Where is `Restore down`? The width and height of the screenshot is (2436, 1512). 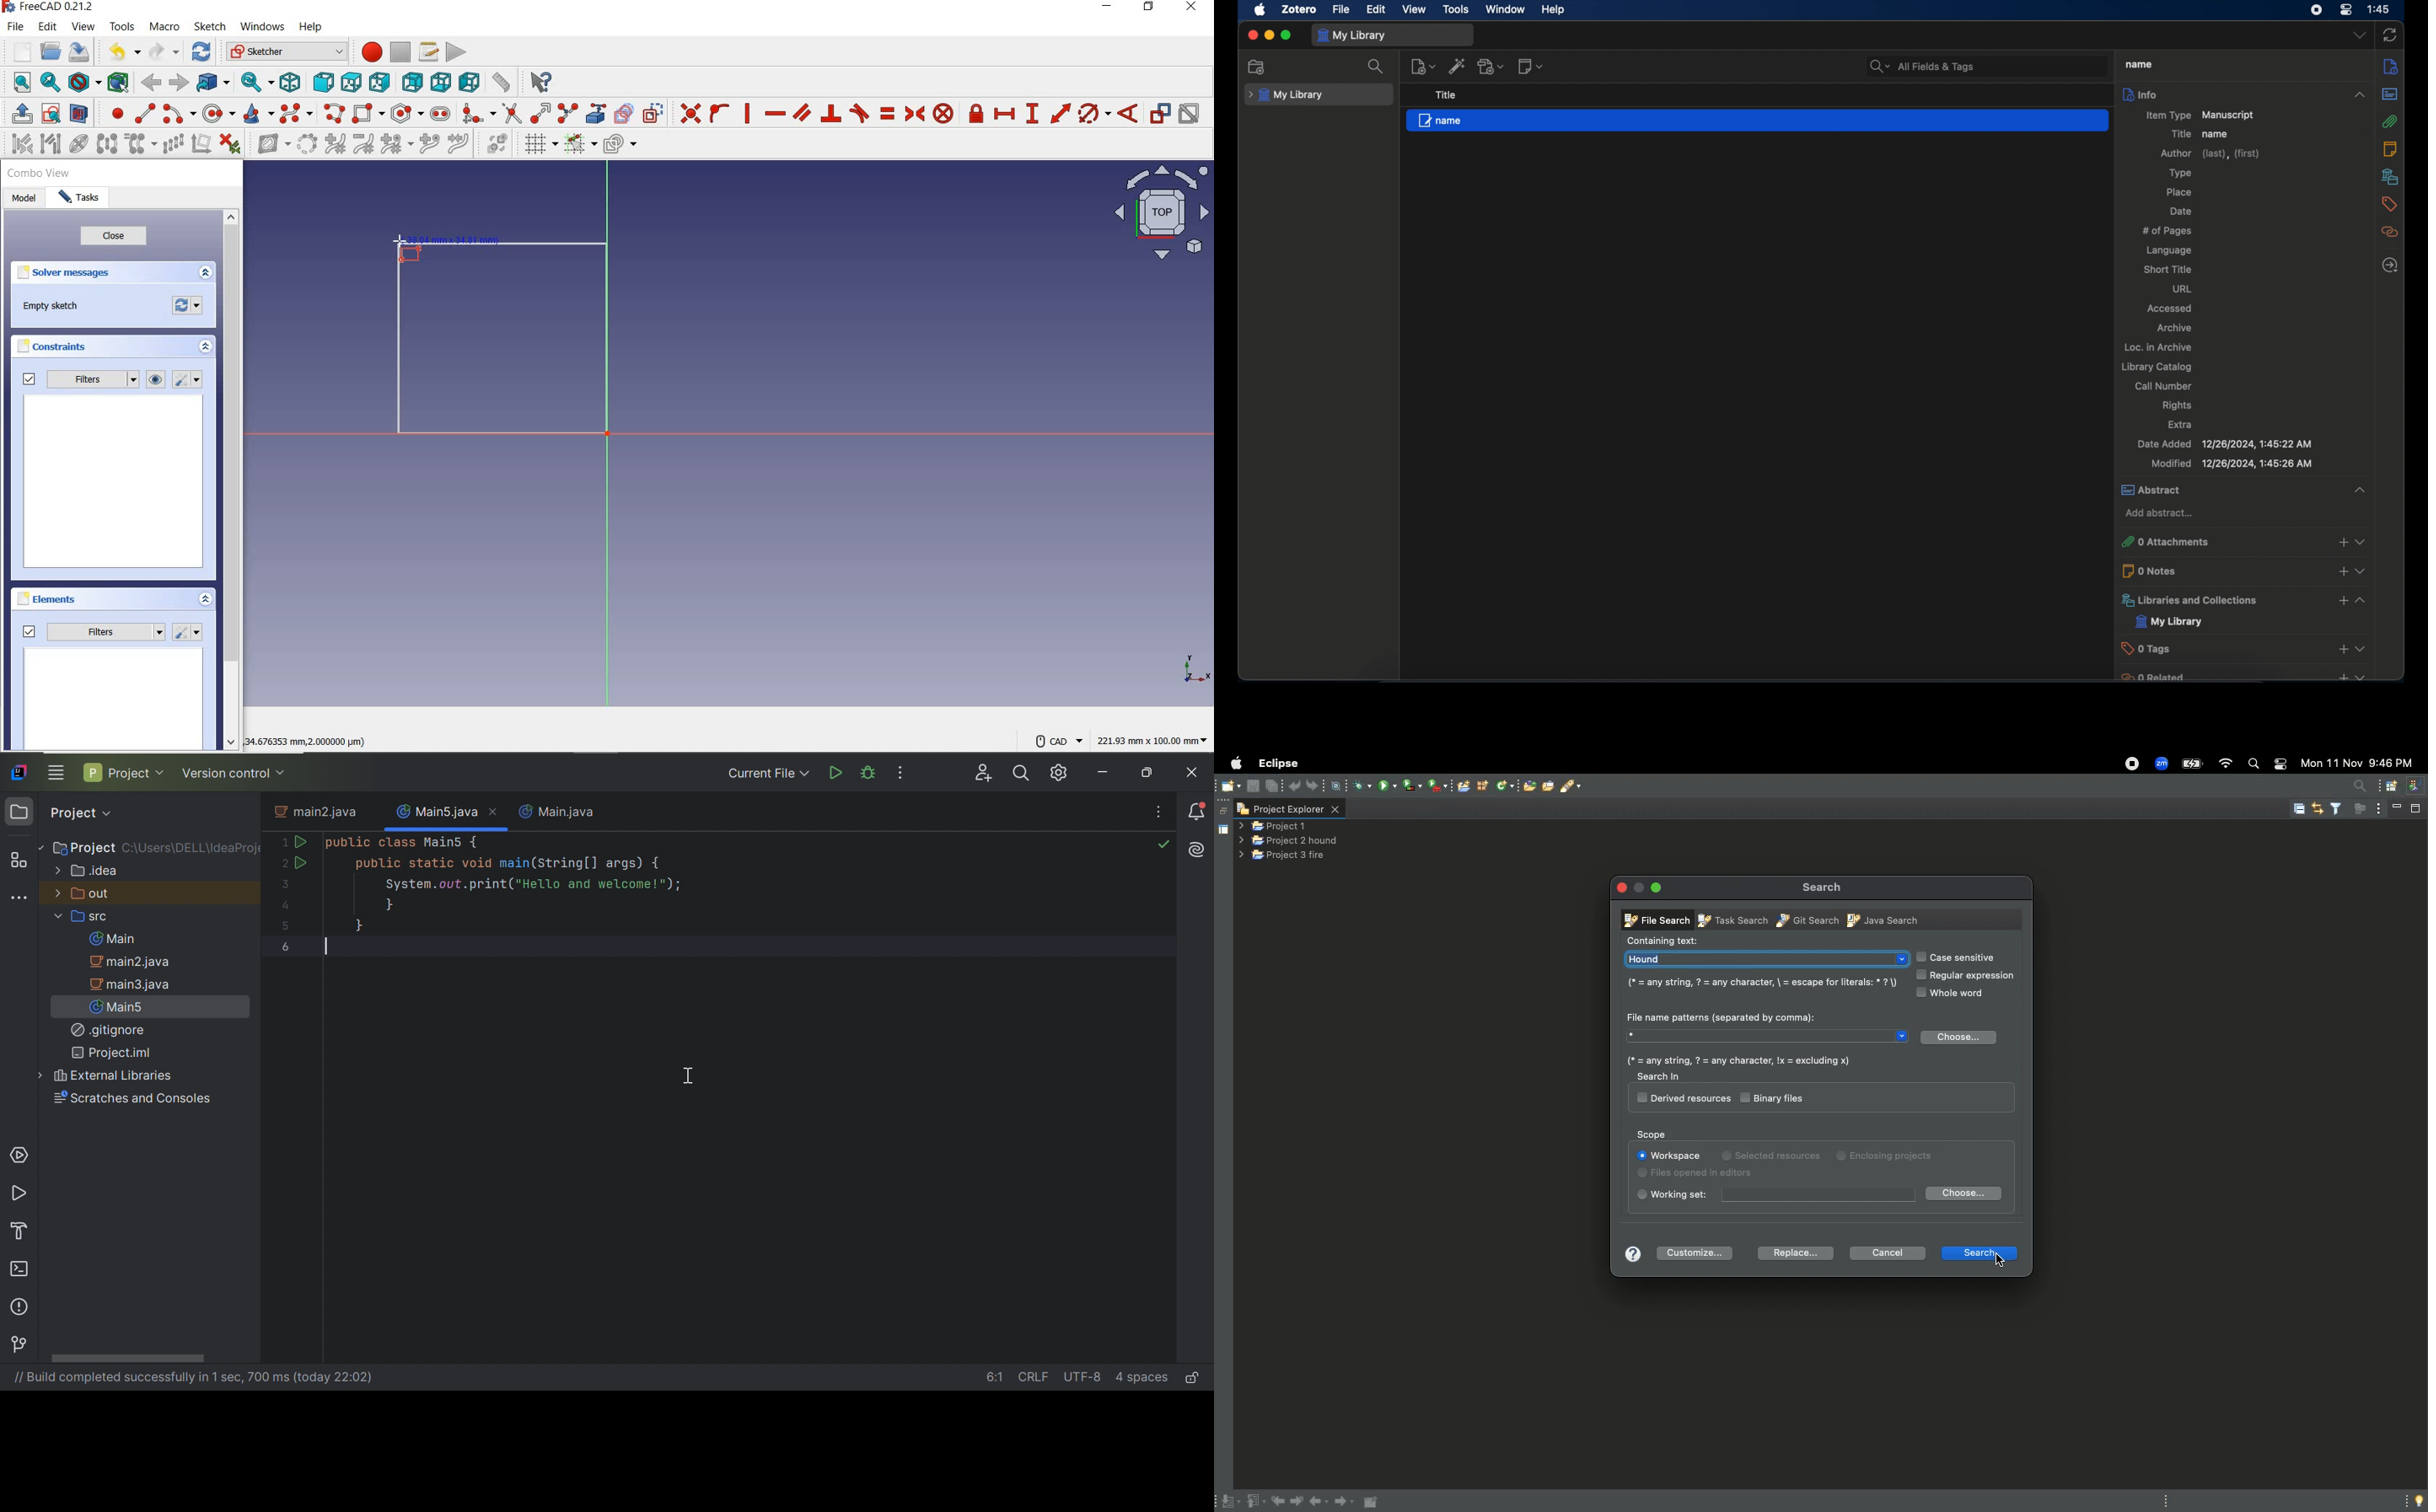 Restore down is located at coordinates (1150, 774).